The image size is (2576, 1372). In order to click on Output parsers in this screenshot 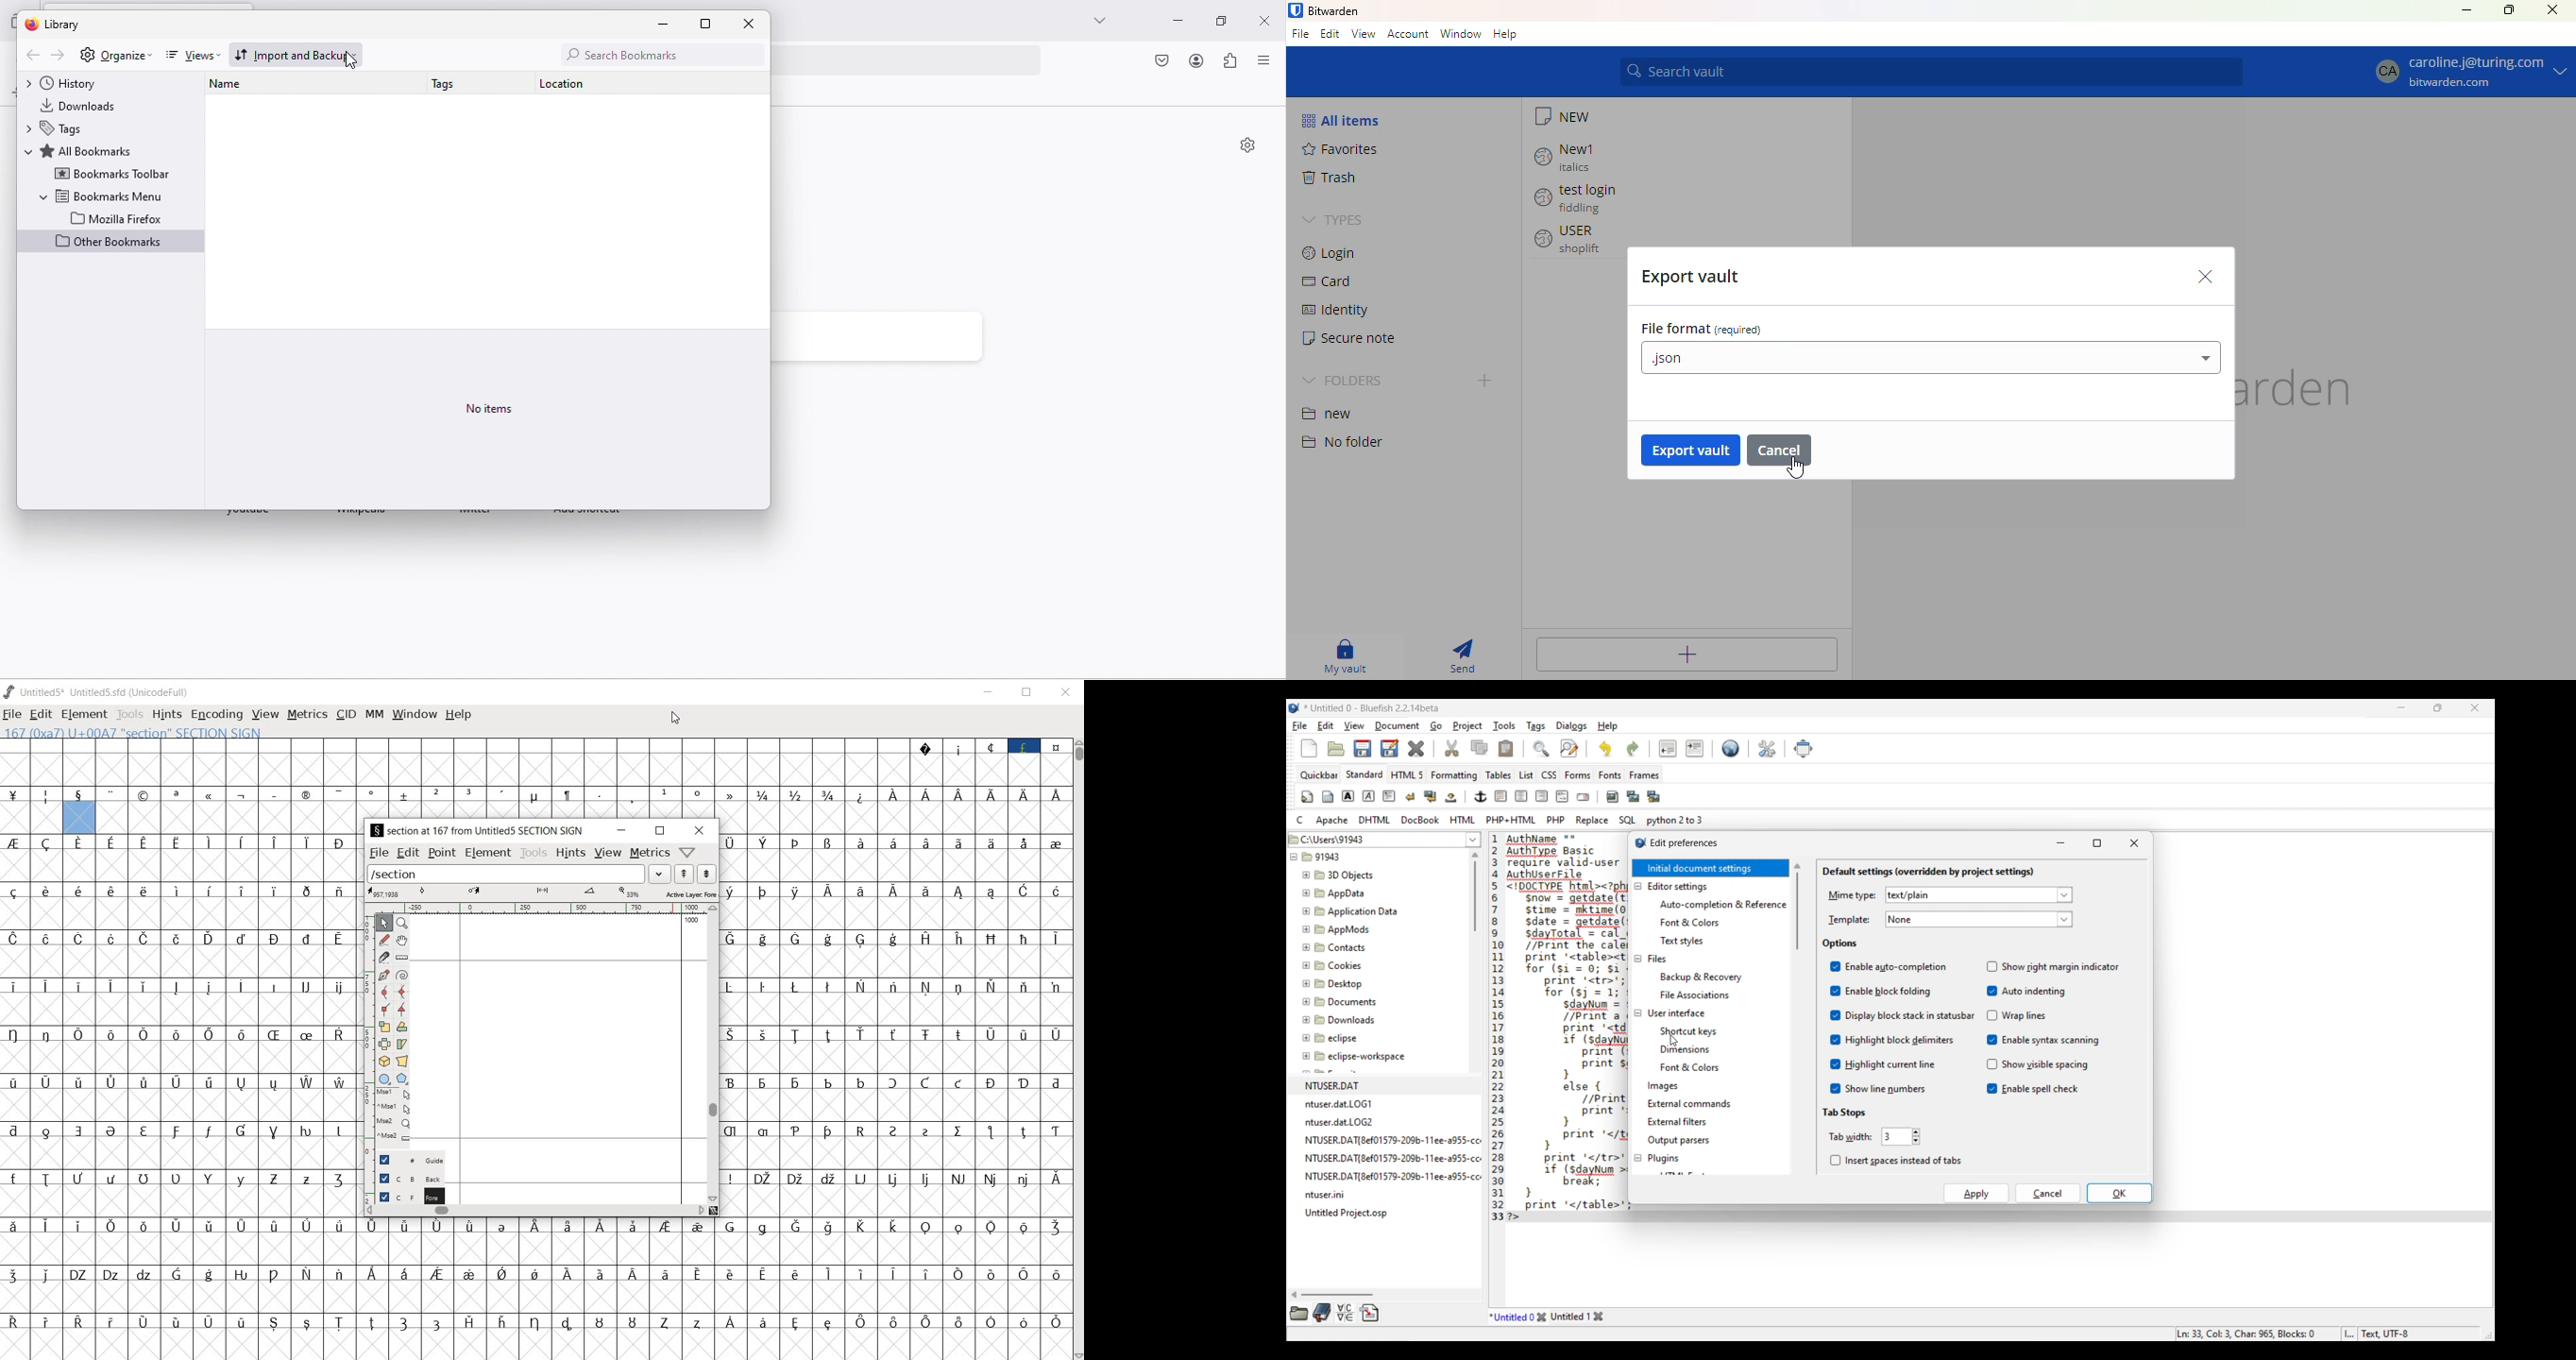, I will do `click(1678, 1141)`.